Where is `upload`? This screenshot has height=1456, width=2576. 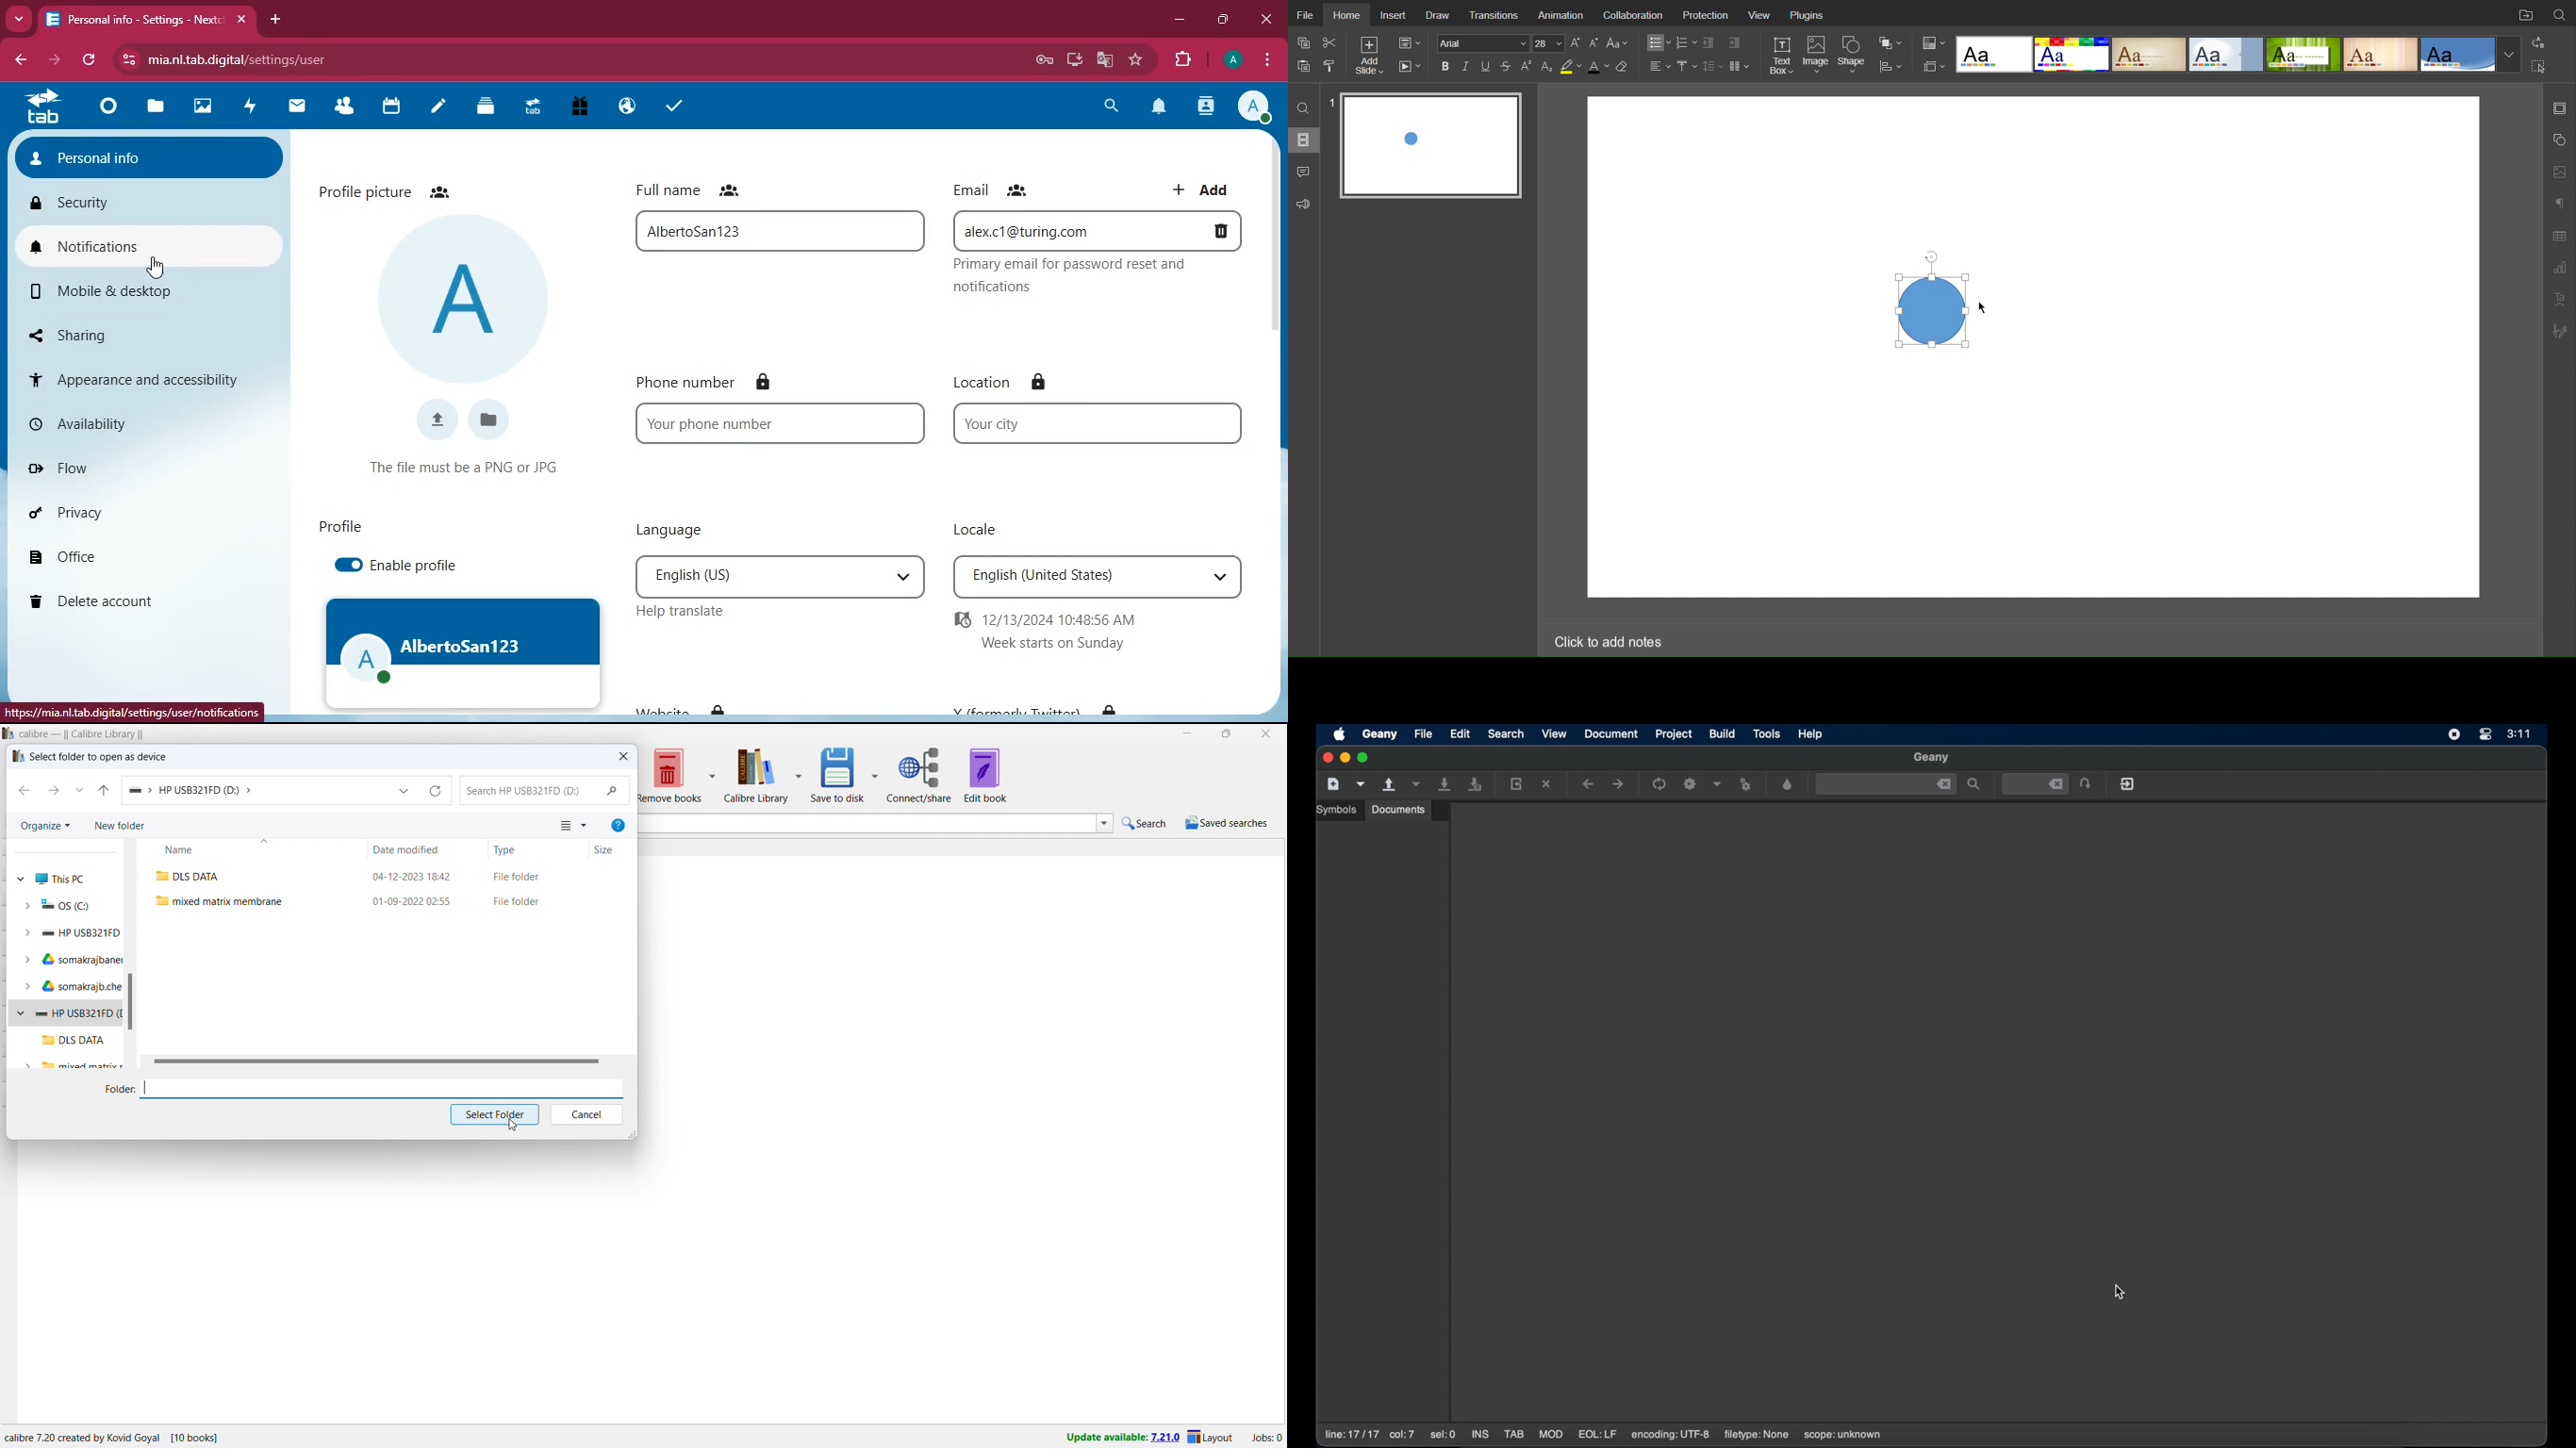
upload is located at coordinates (439, 420).